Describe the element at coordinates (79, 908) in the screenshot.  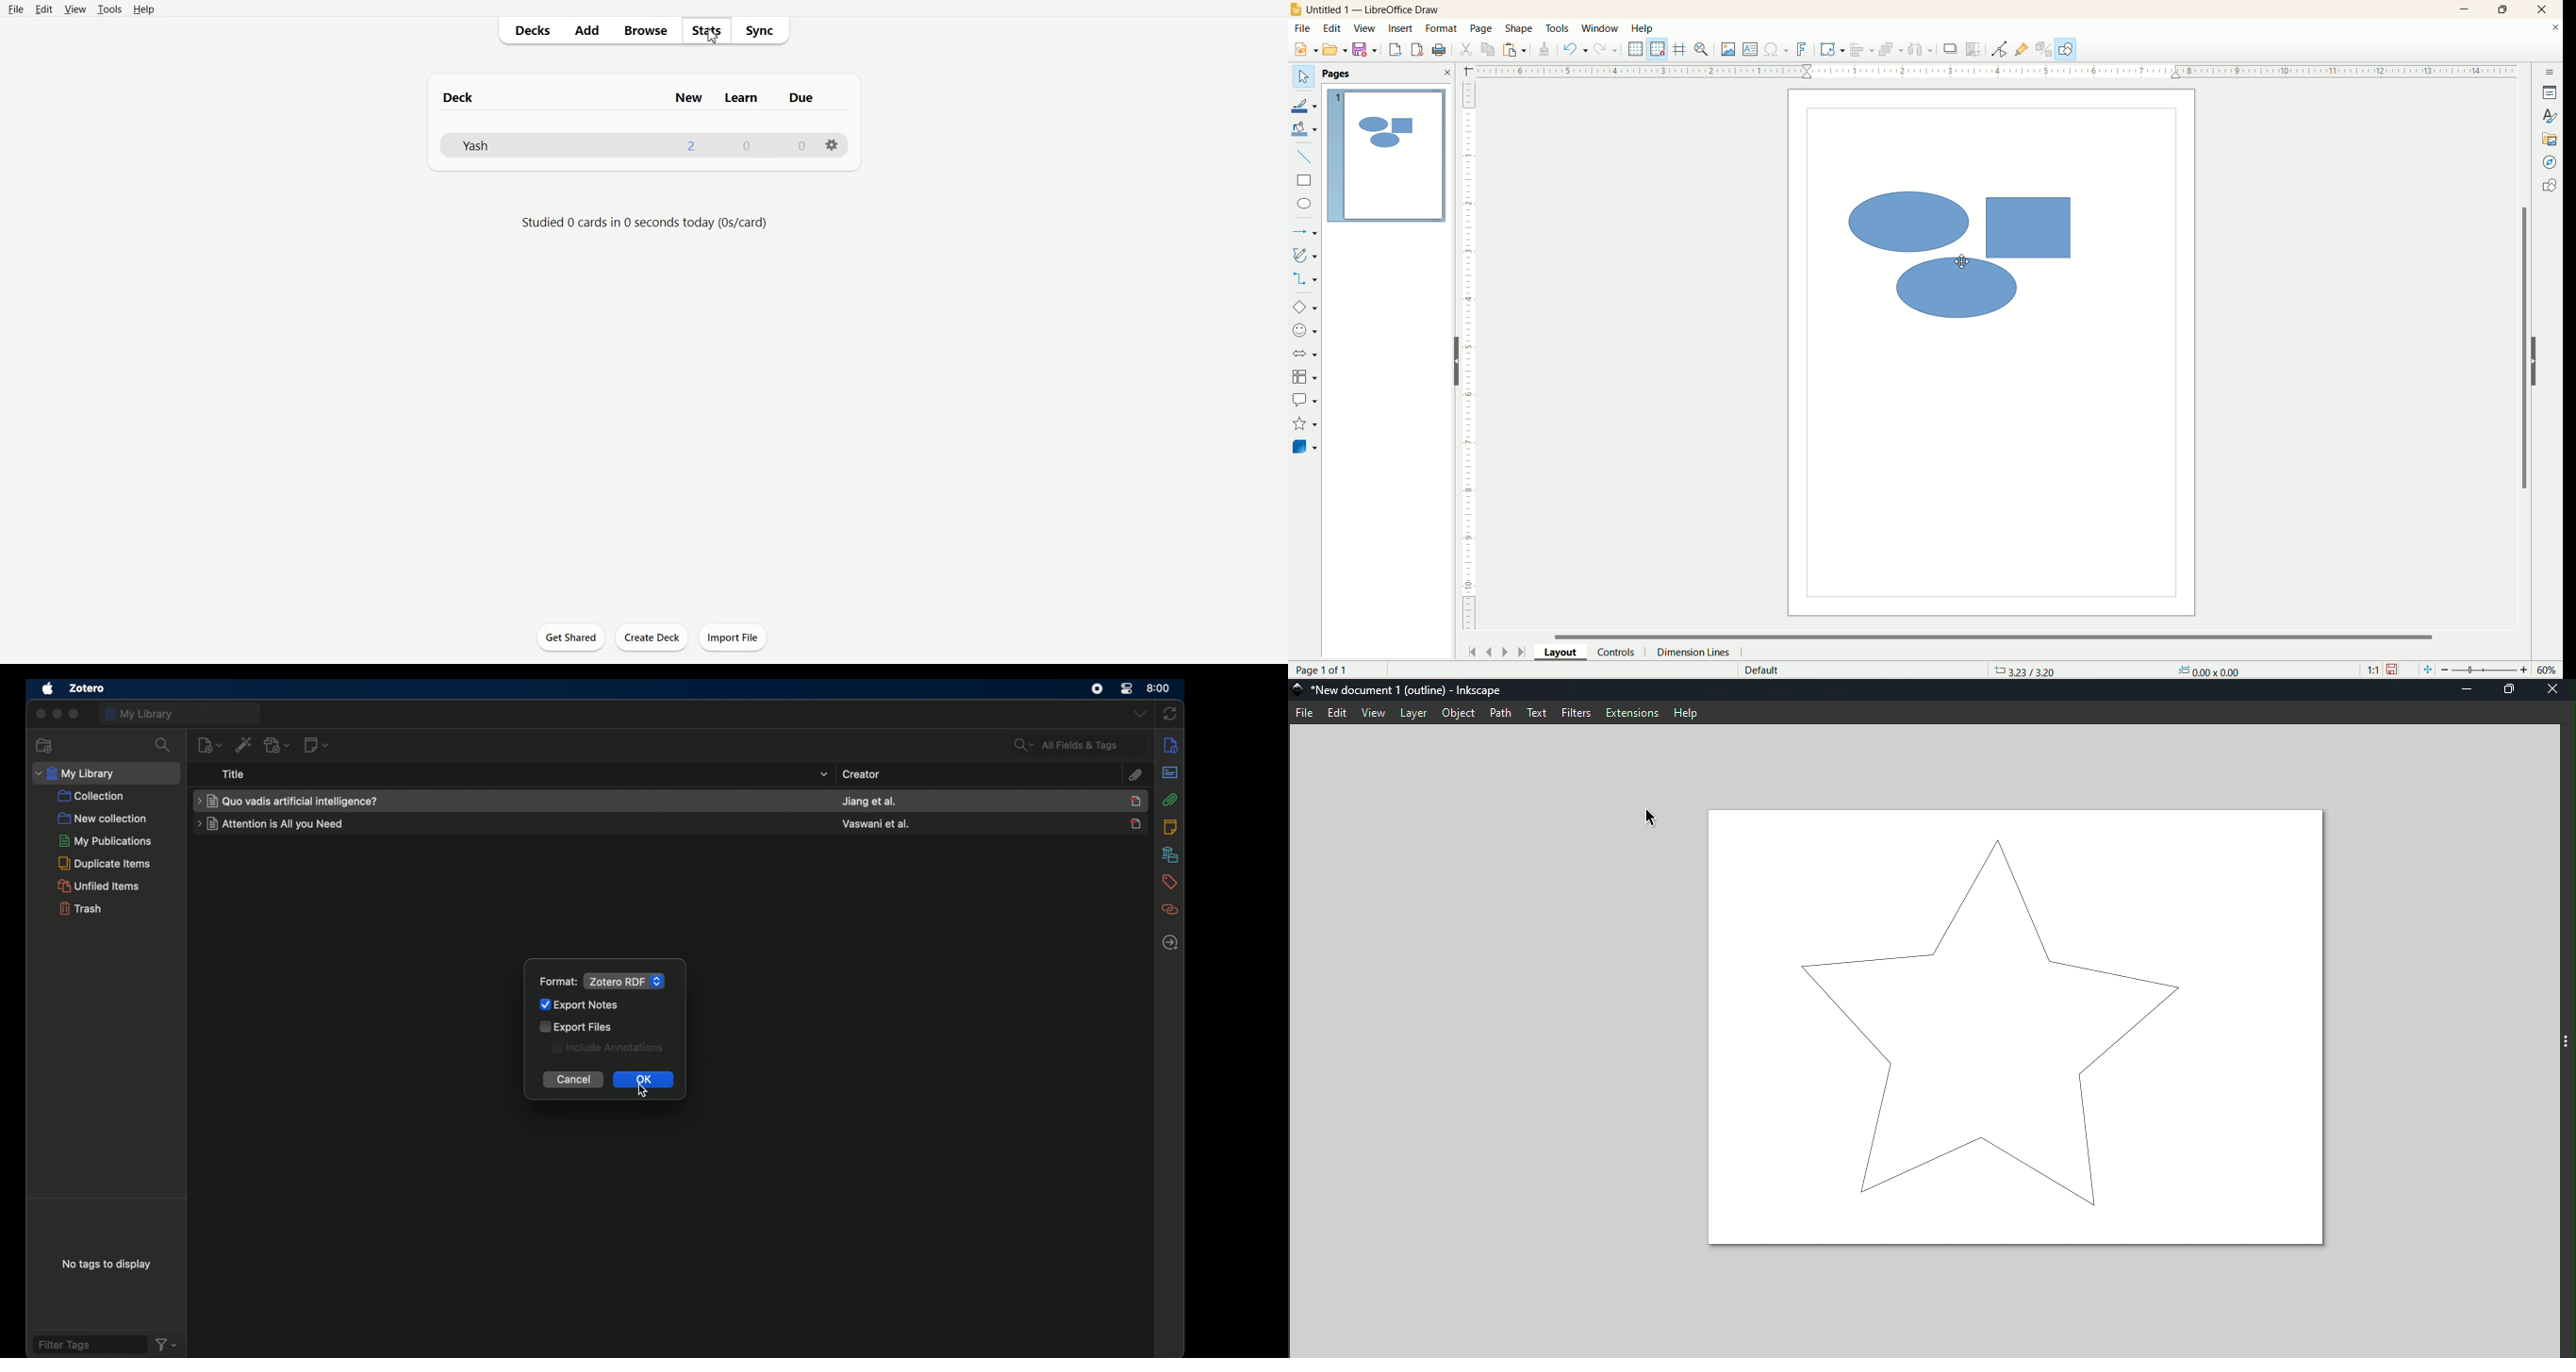
I see `trash` at that location.